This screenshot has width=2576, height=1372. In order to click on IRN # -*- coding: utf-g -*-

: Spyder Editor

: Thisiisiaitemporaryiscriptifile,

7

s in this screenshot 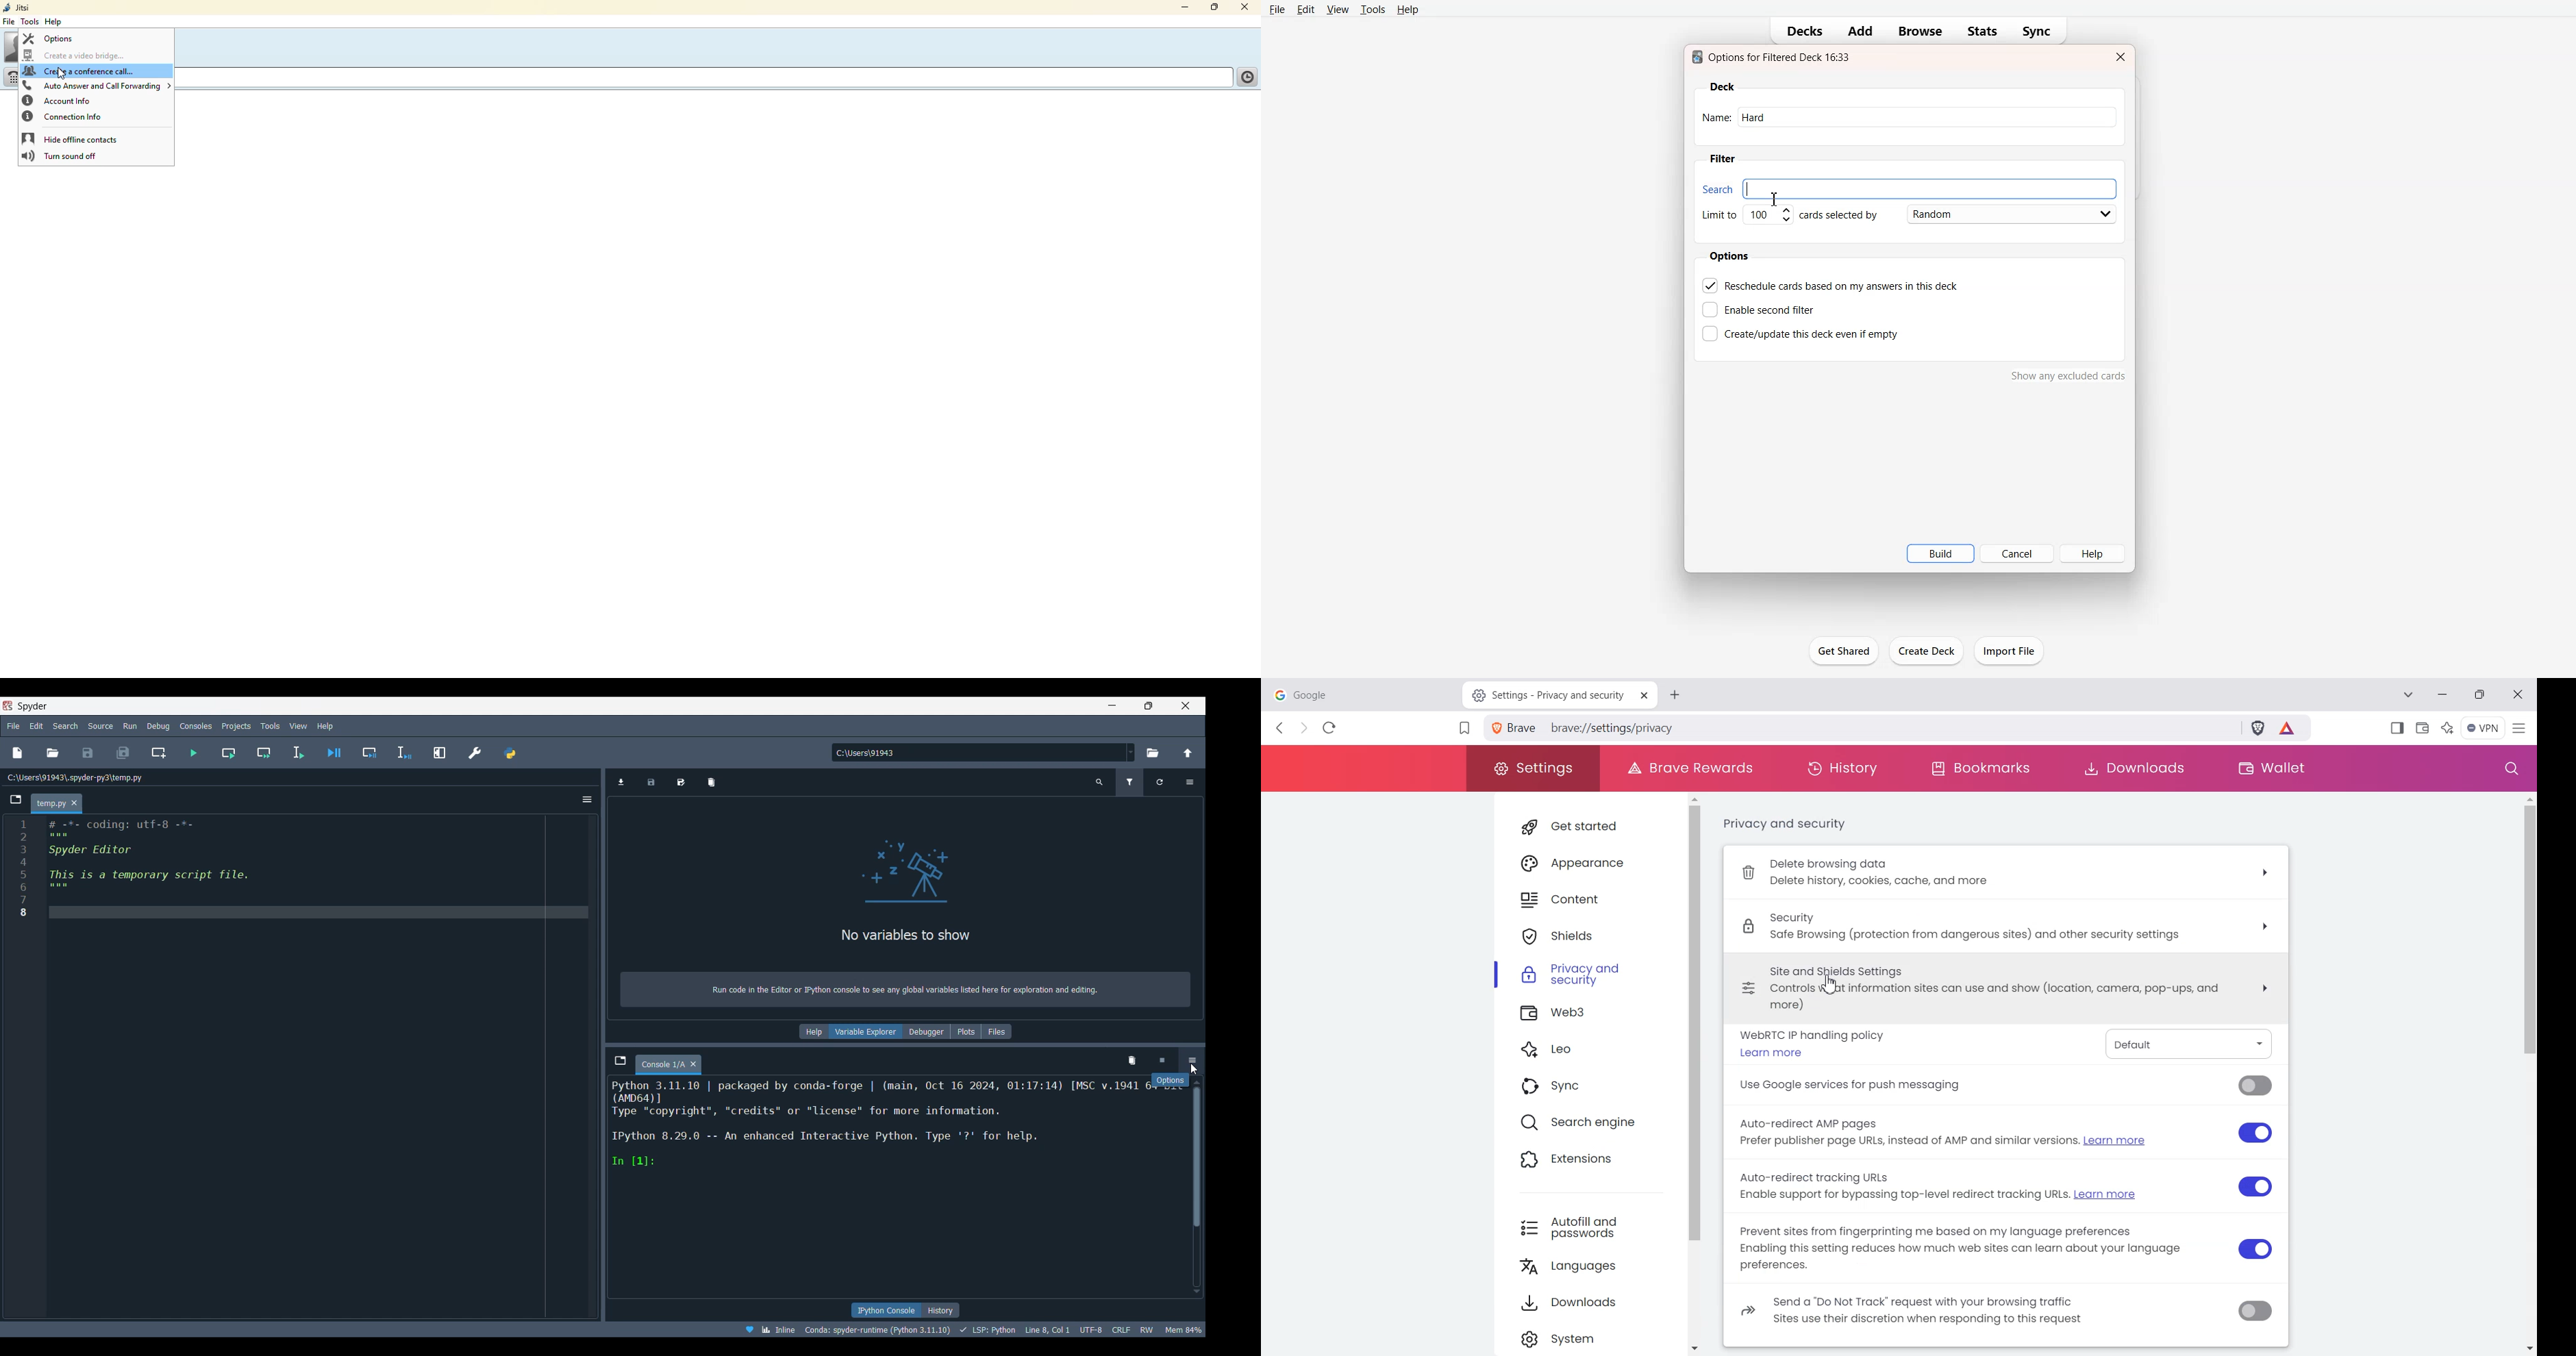, I will do `click(184, 873)`.